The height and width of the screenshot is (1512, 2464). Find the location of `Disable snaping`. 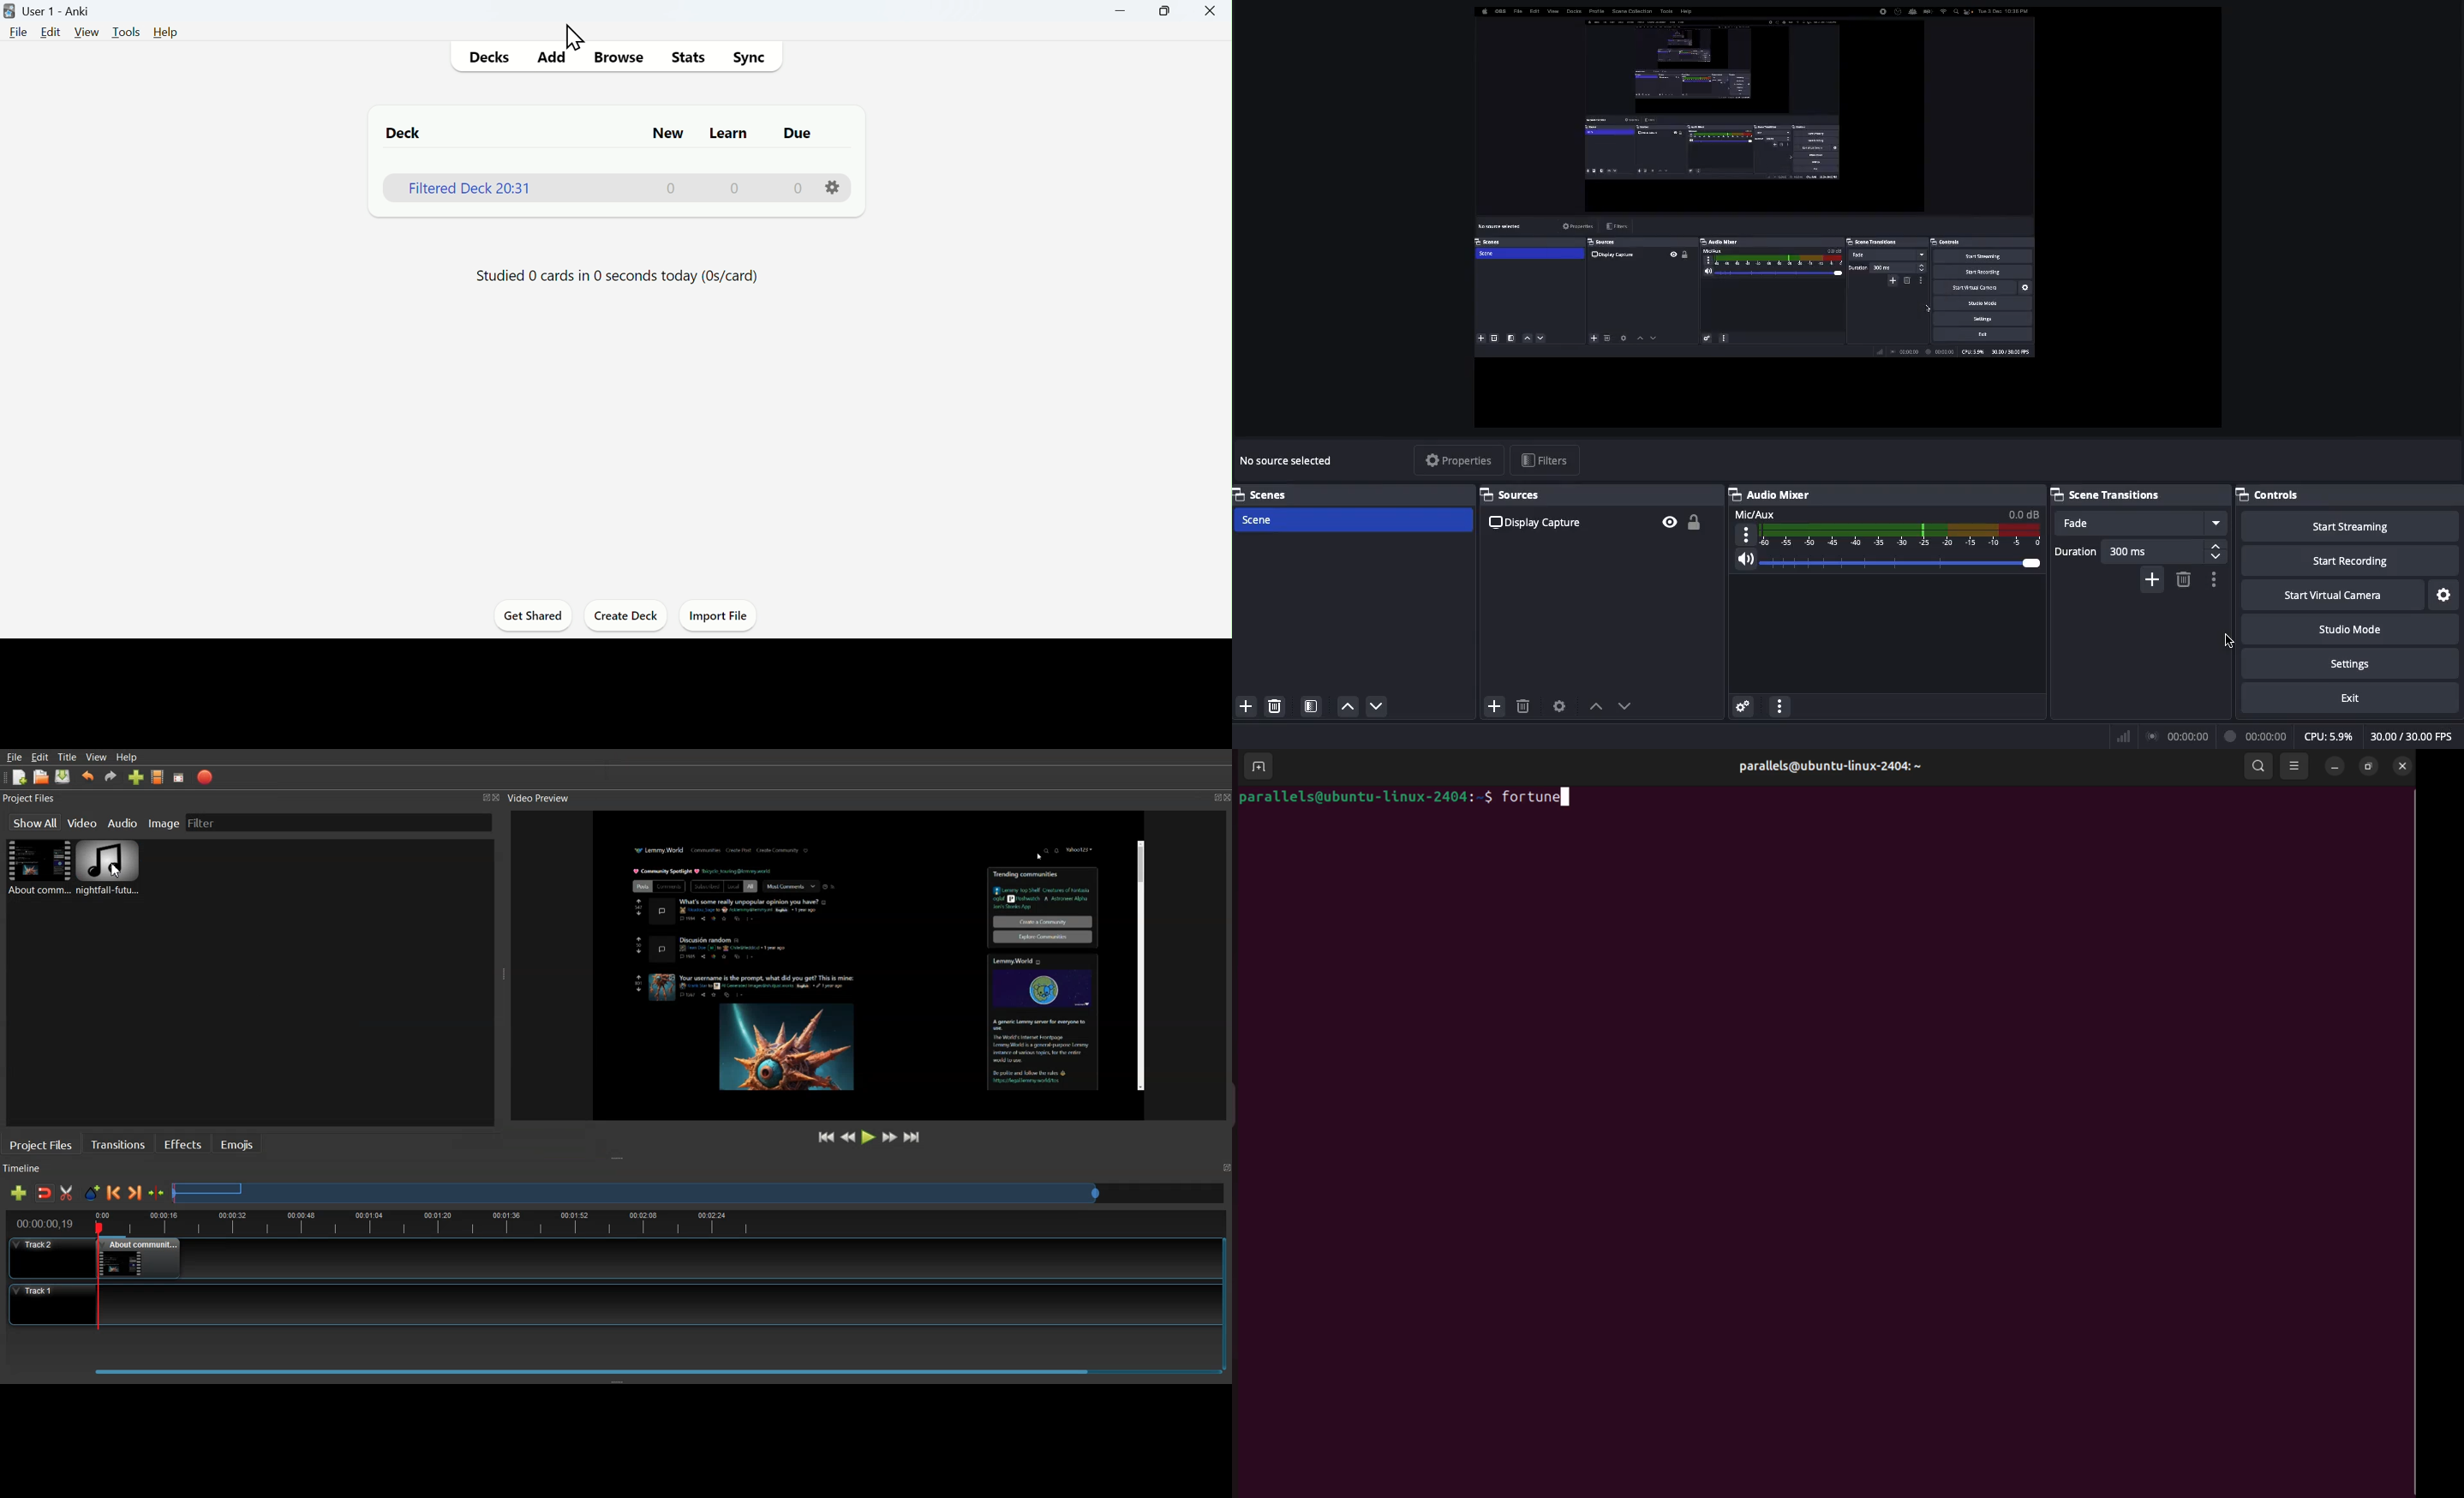

Disable snaping is located at coordinates (45, 1193).